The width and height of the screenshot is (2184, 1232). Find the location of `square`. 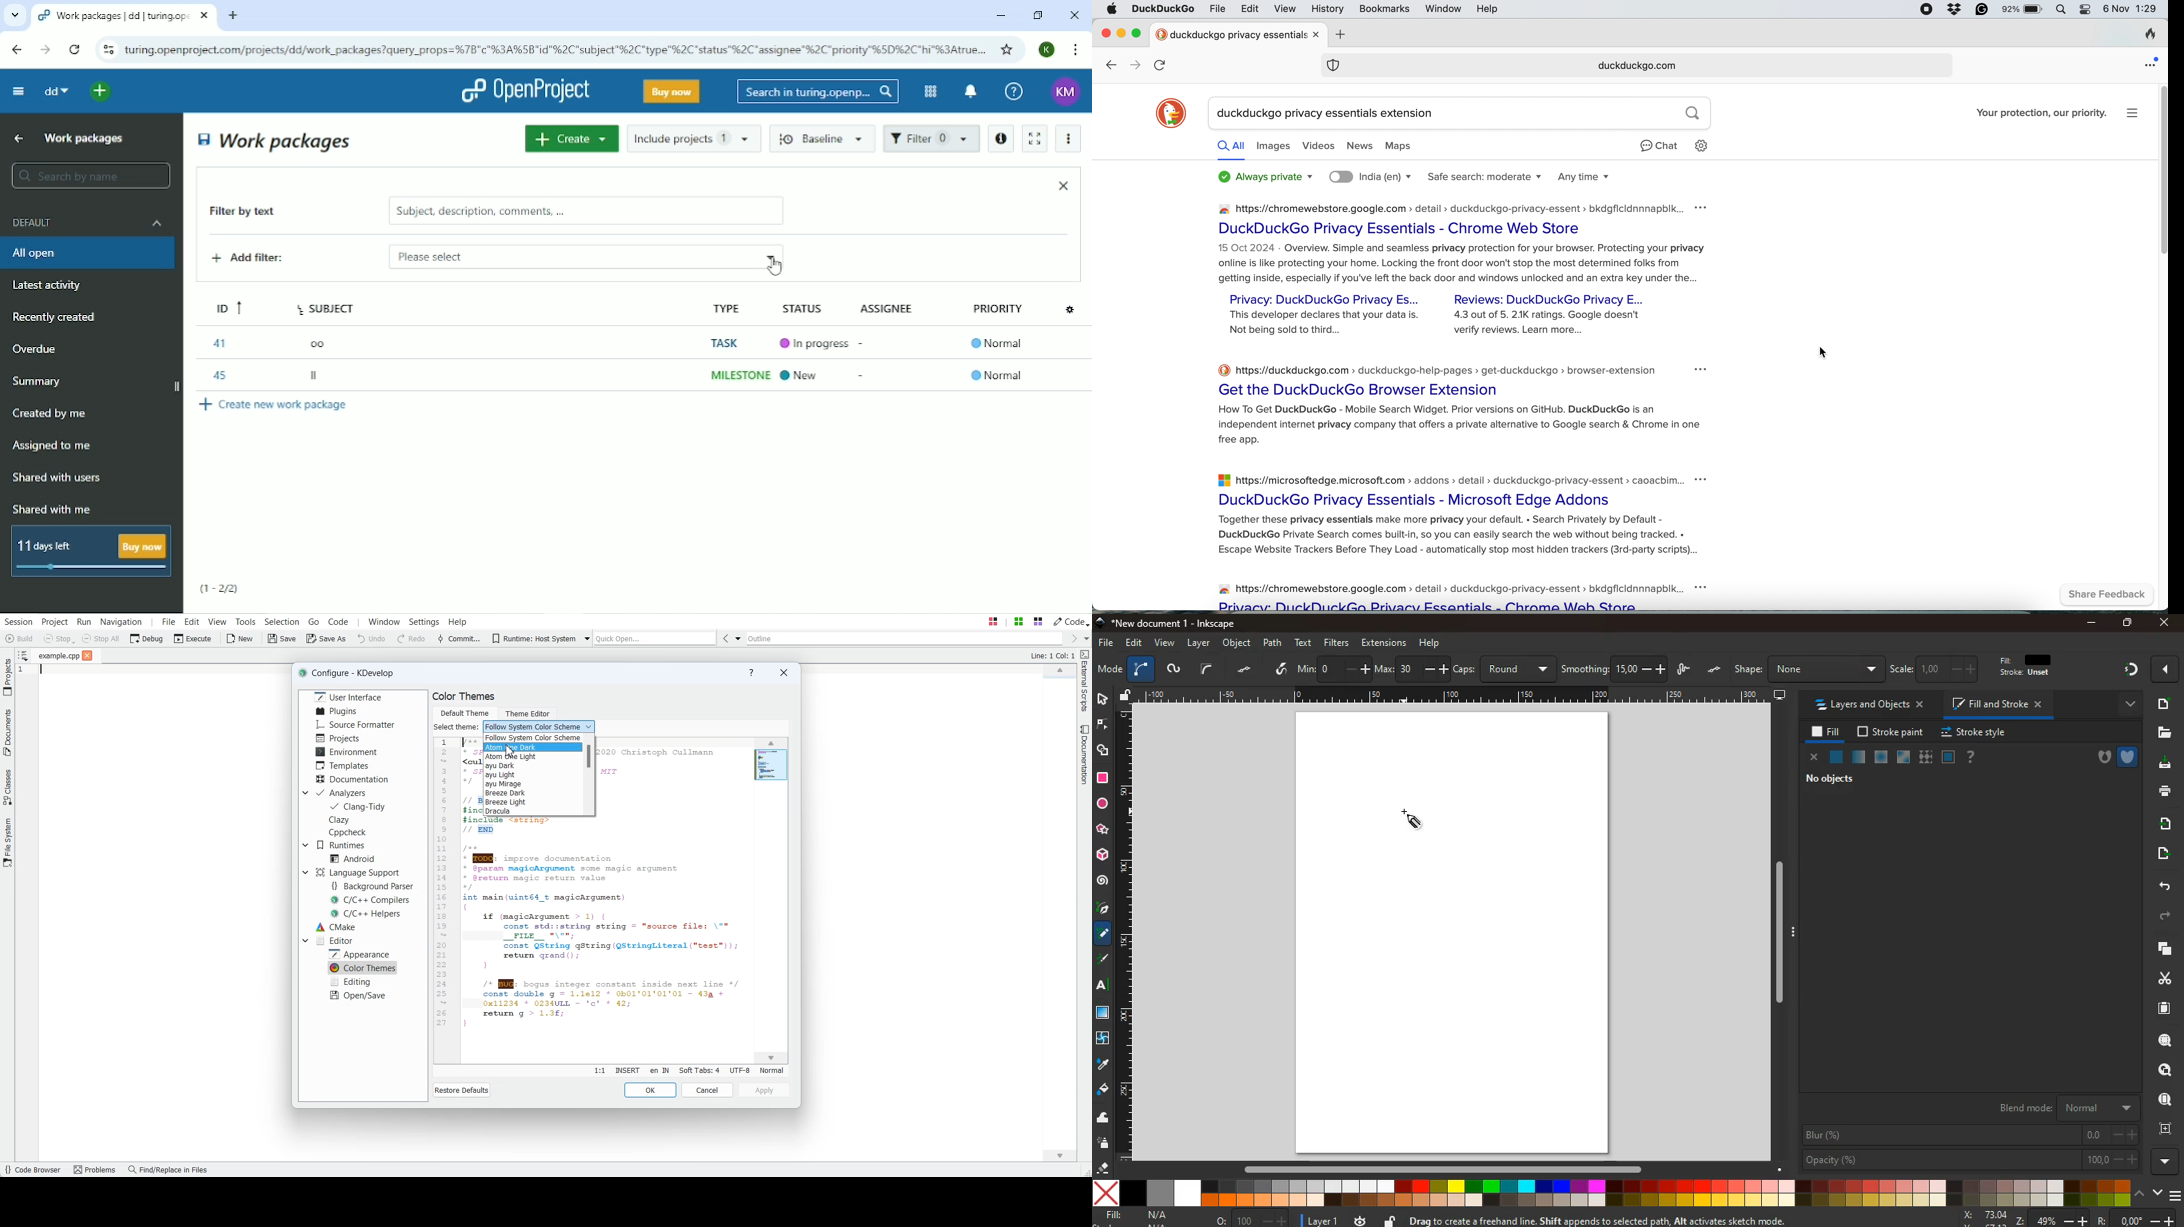

square is located at coordinates (1102, 780).